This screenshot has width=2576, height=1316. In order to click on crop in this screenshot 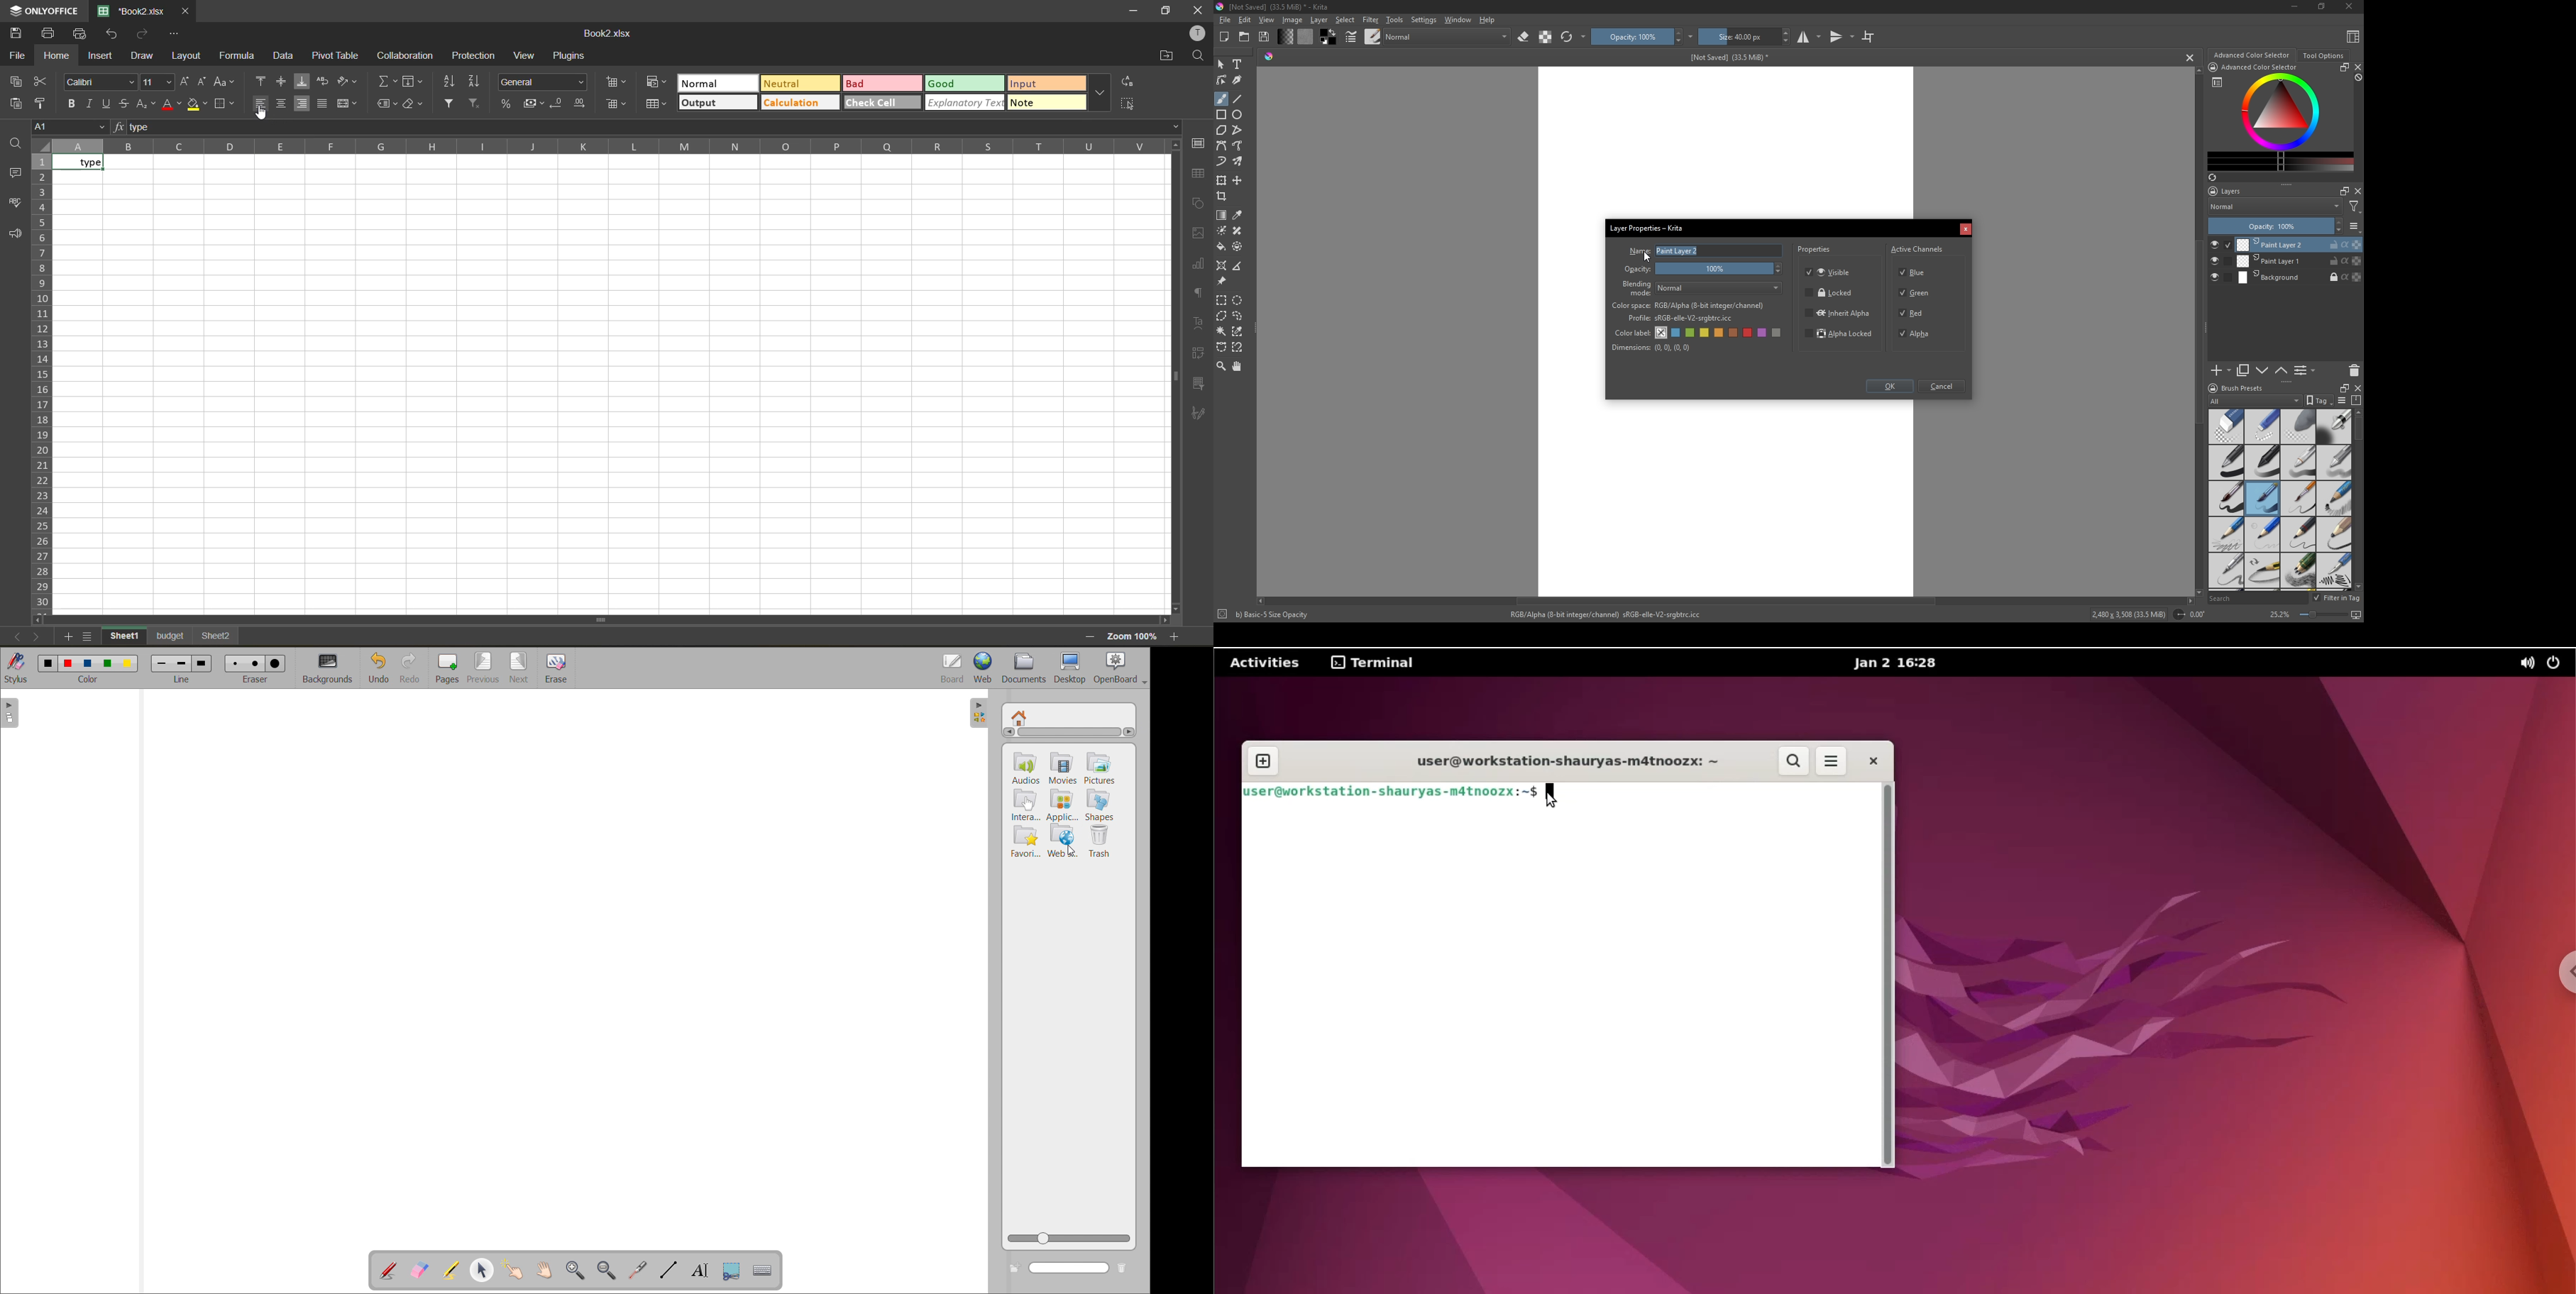, I will do `click(1224, 196)`.